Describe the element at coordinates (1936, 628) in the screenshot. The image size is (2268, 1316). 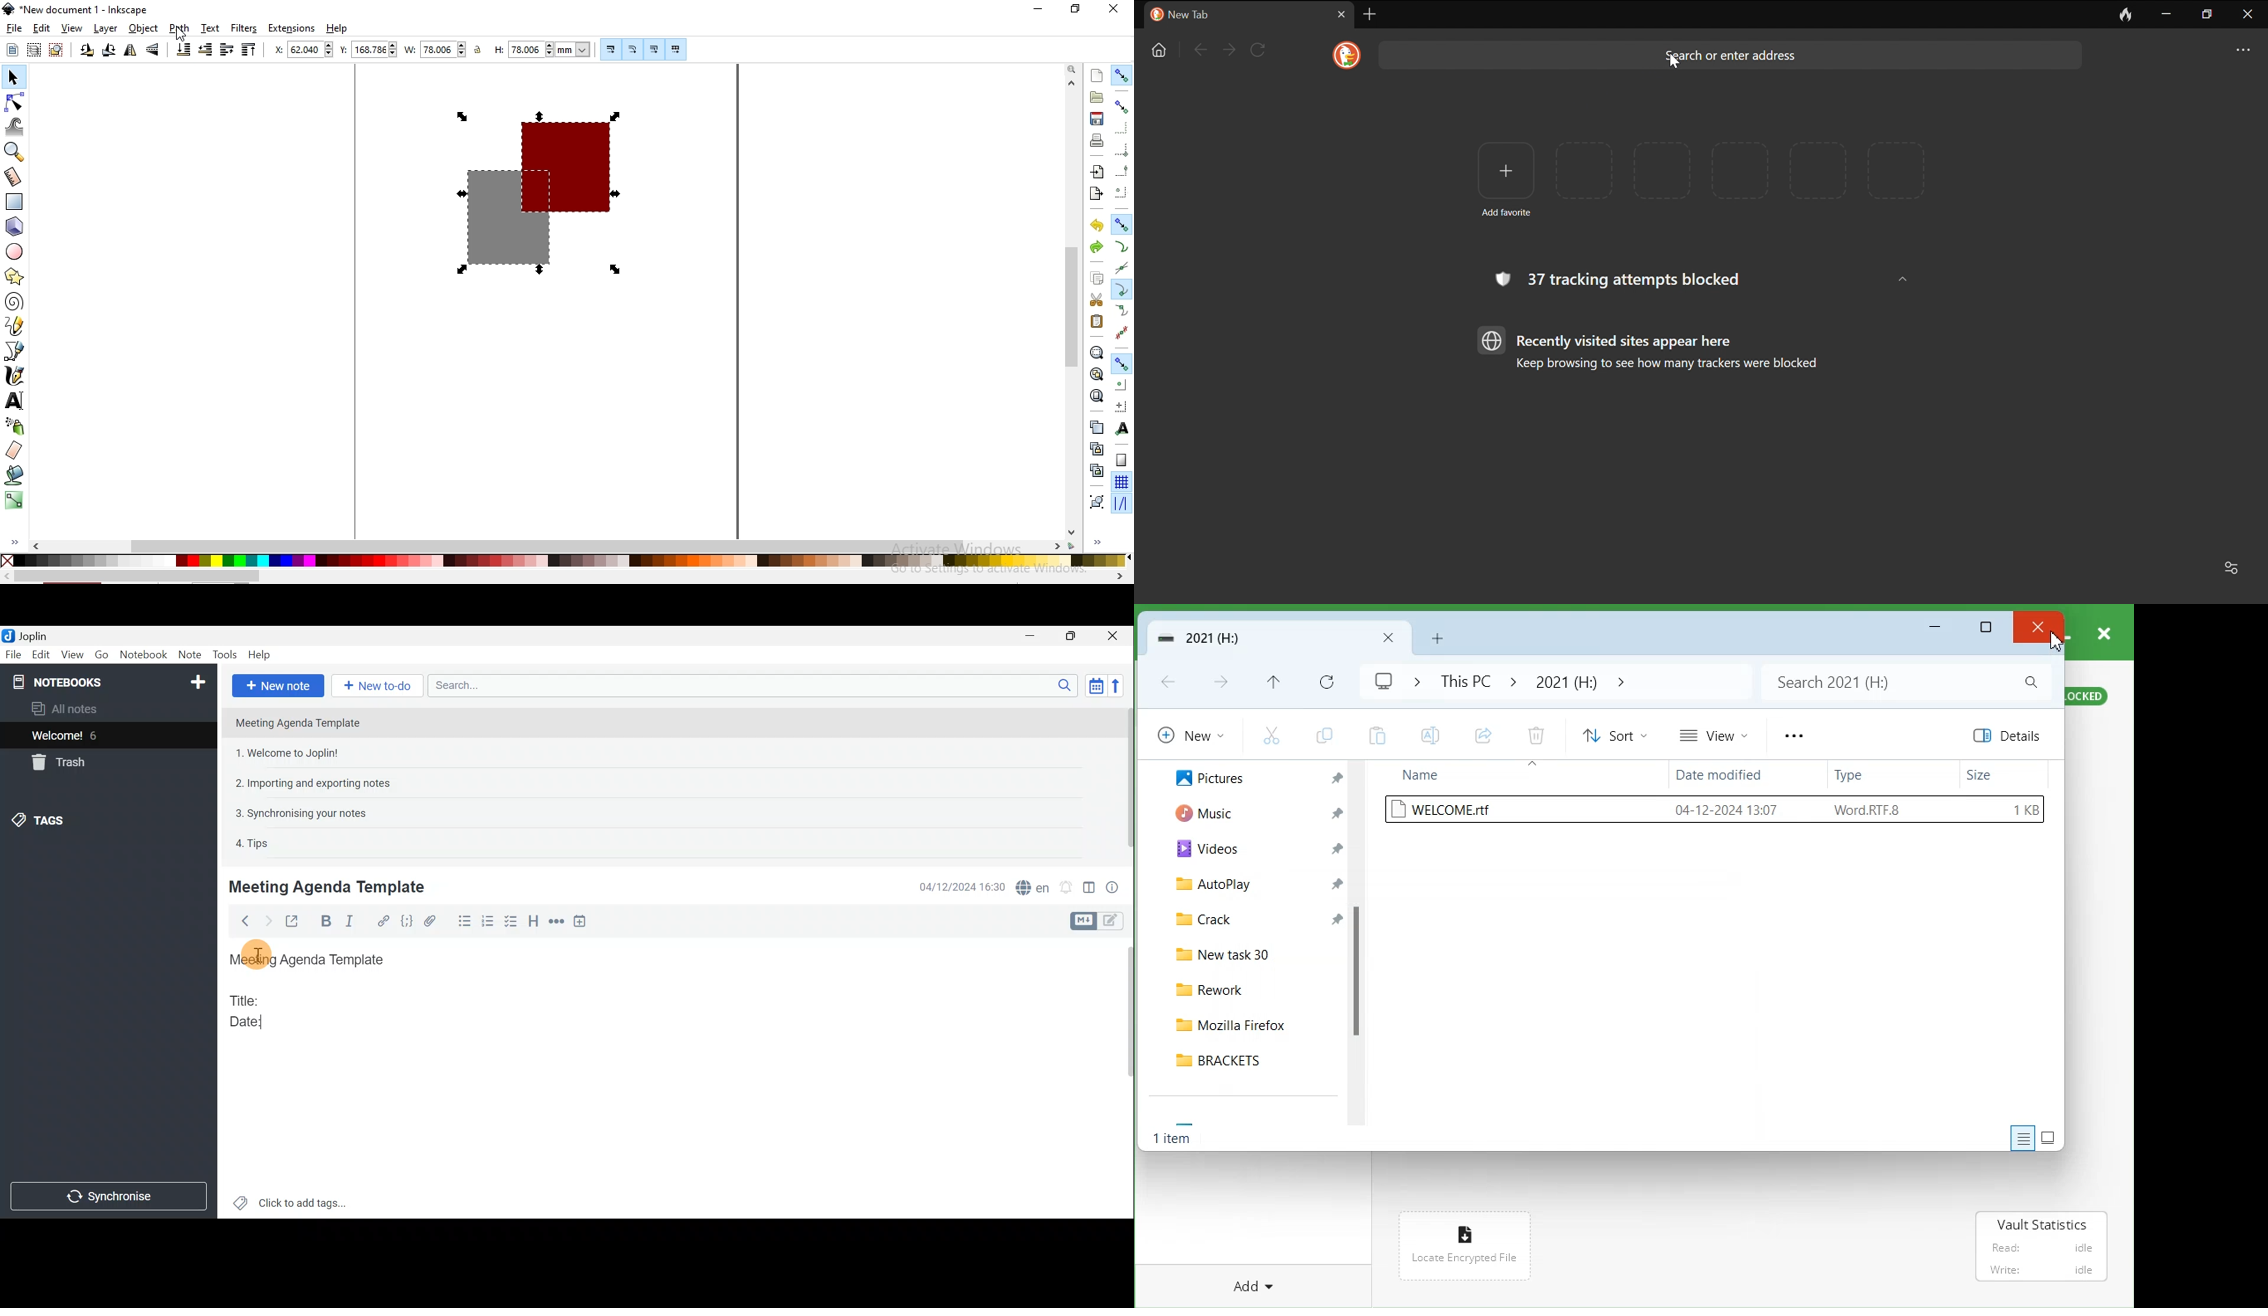
I see `Minimize` at that location.